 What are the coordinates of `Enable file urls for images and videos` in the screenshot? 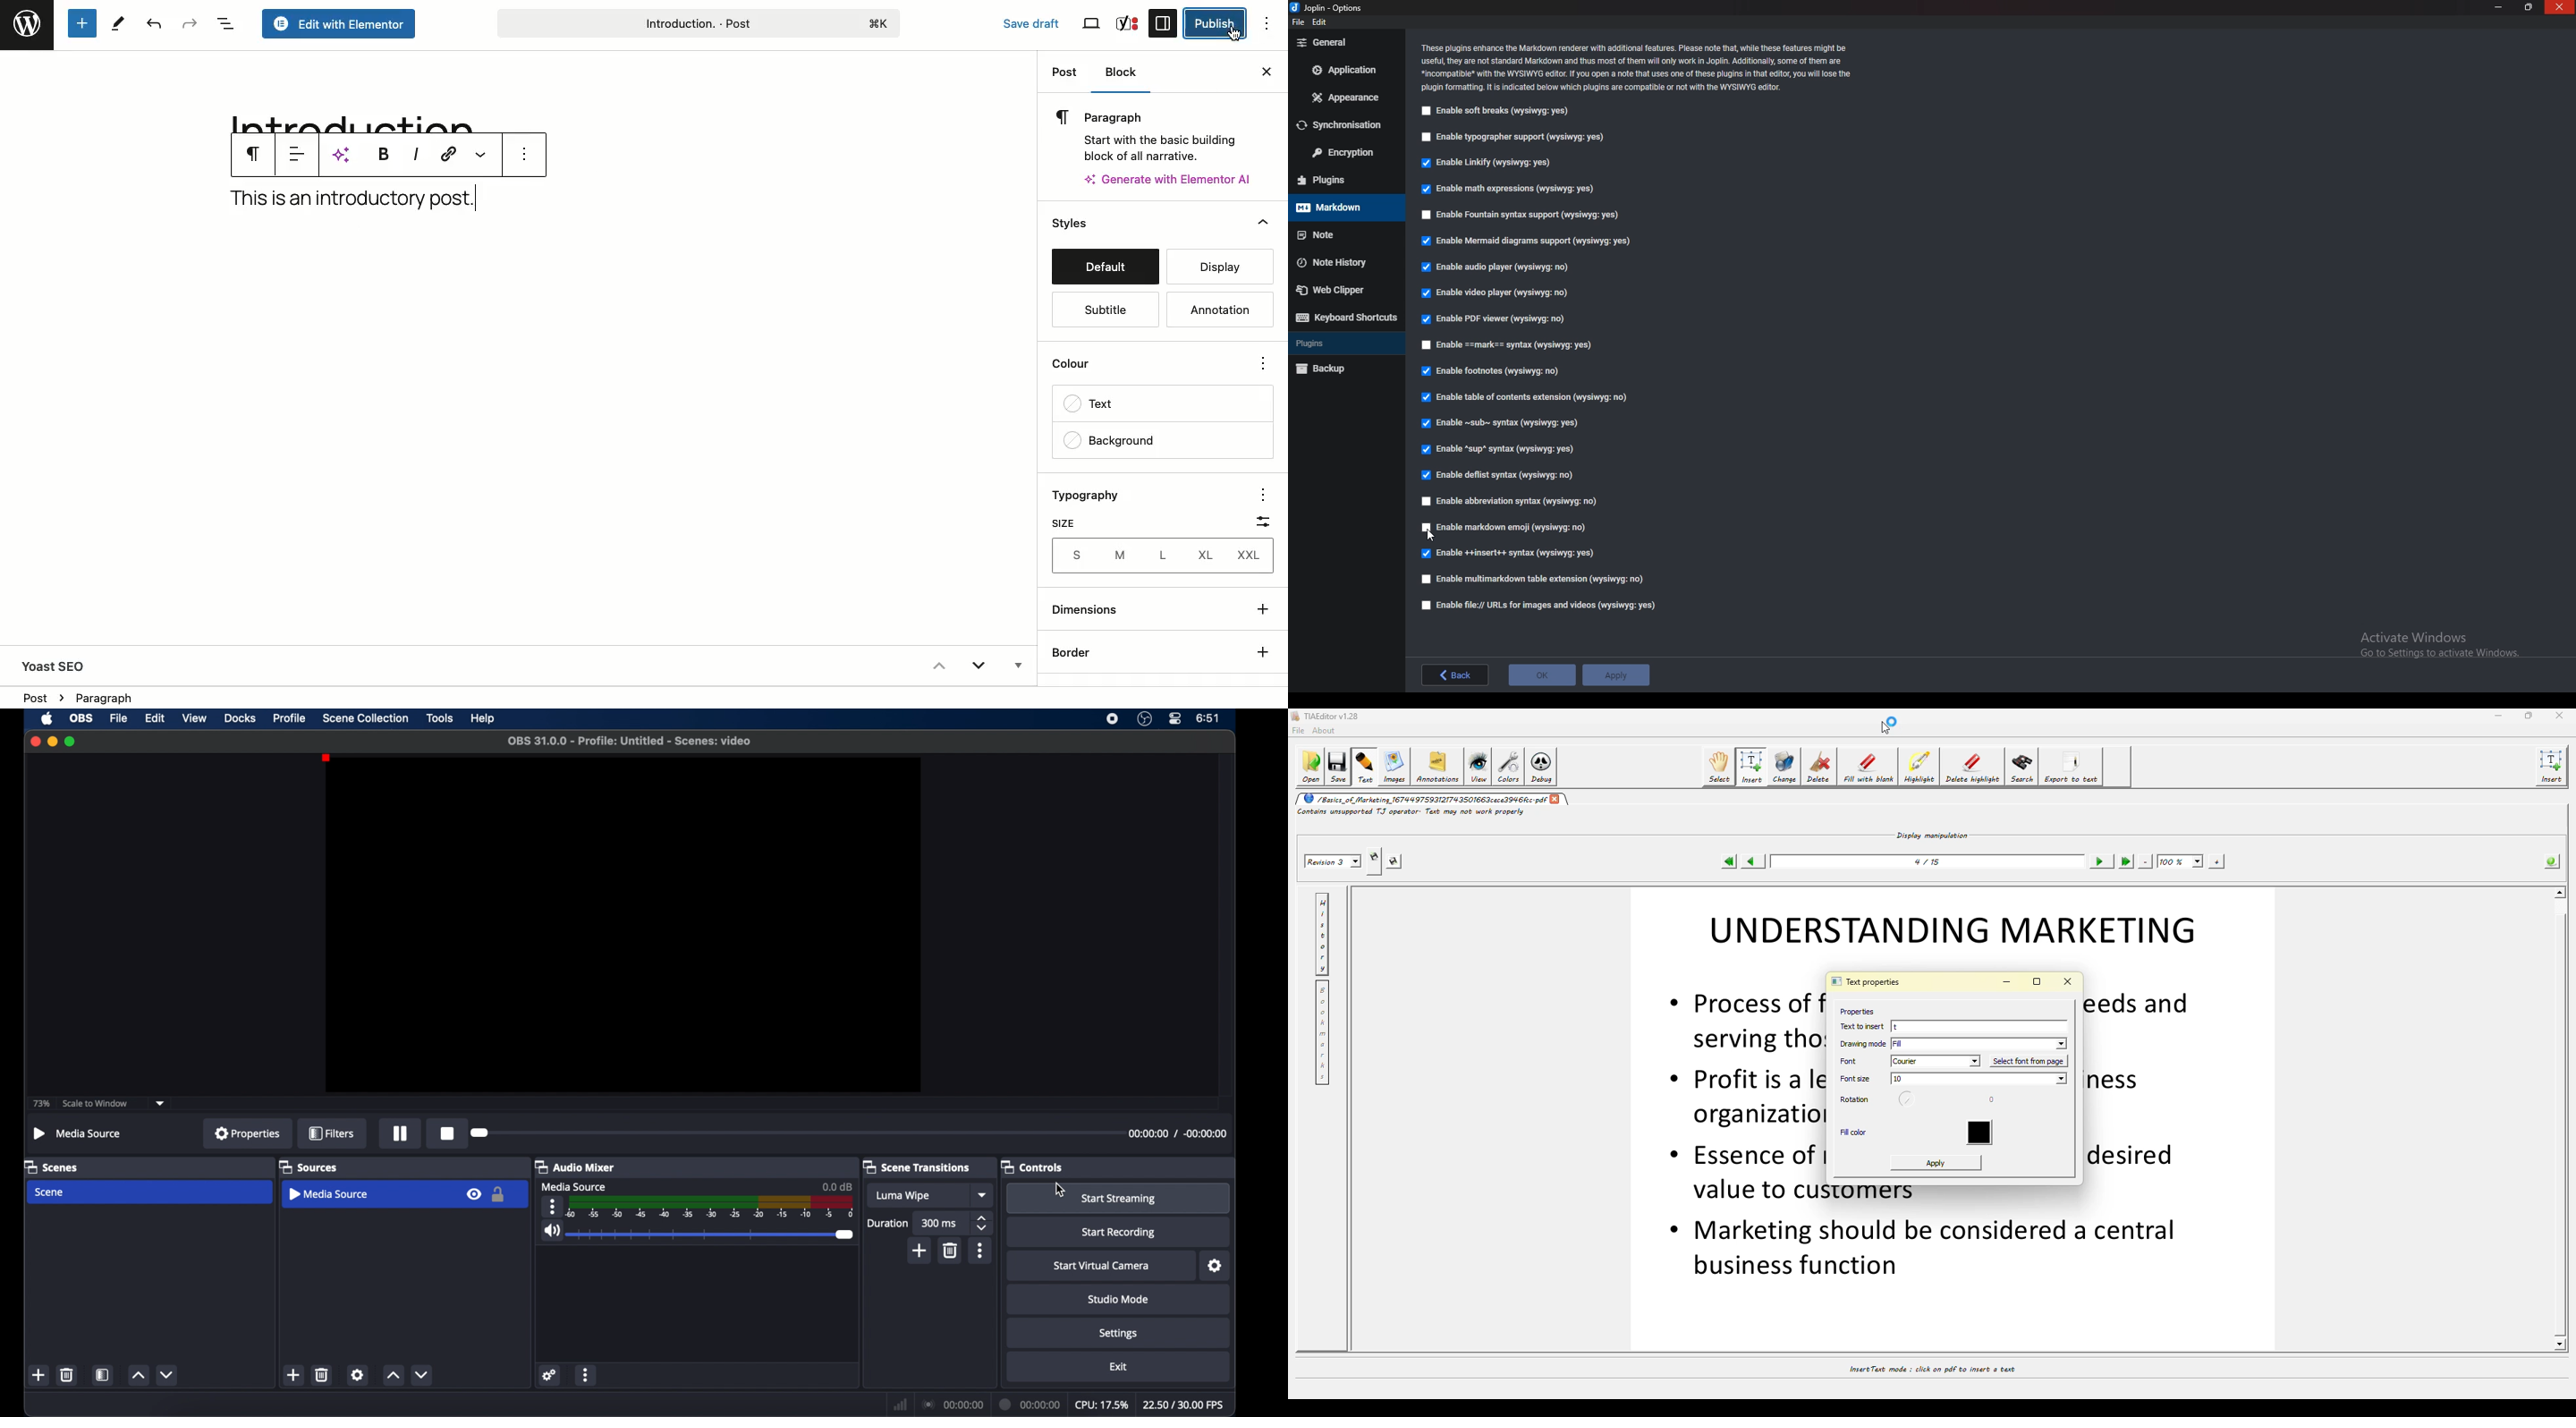 It's located at (1544, 605).